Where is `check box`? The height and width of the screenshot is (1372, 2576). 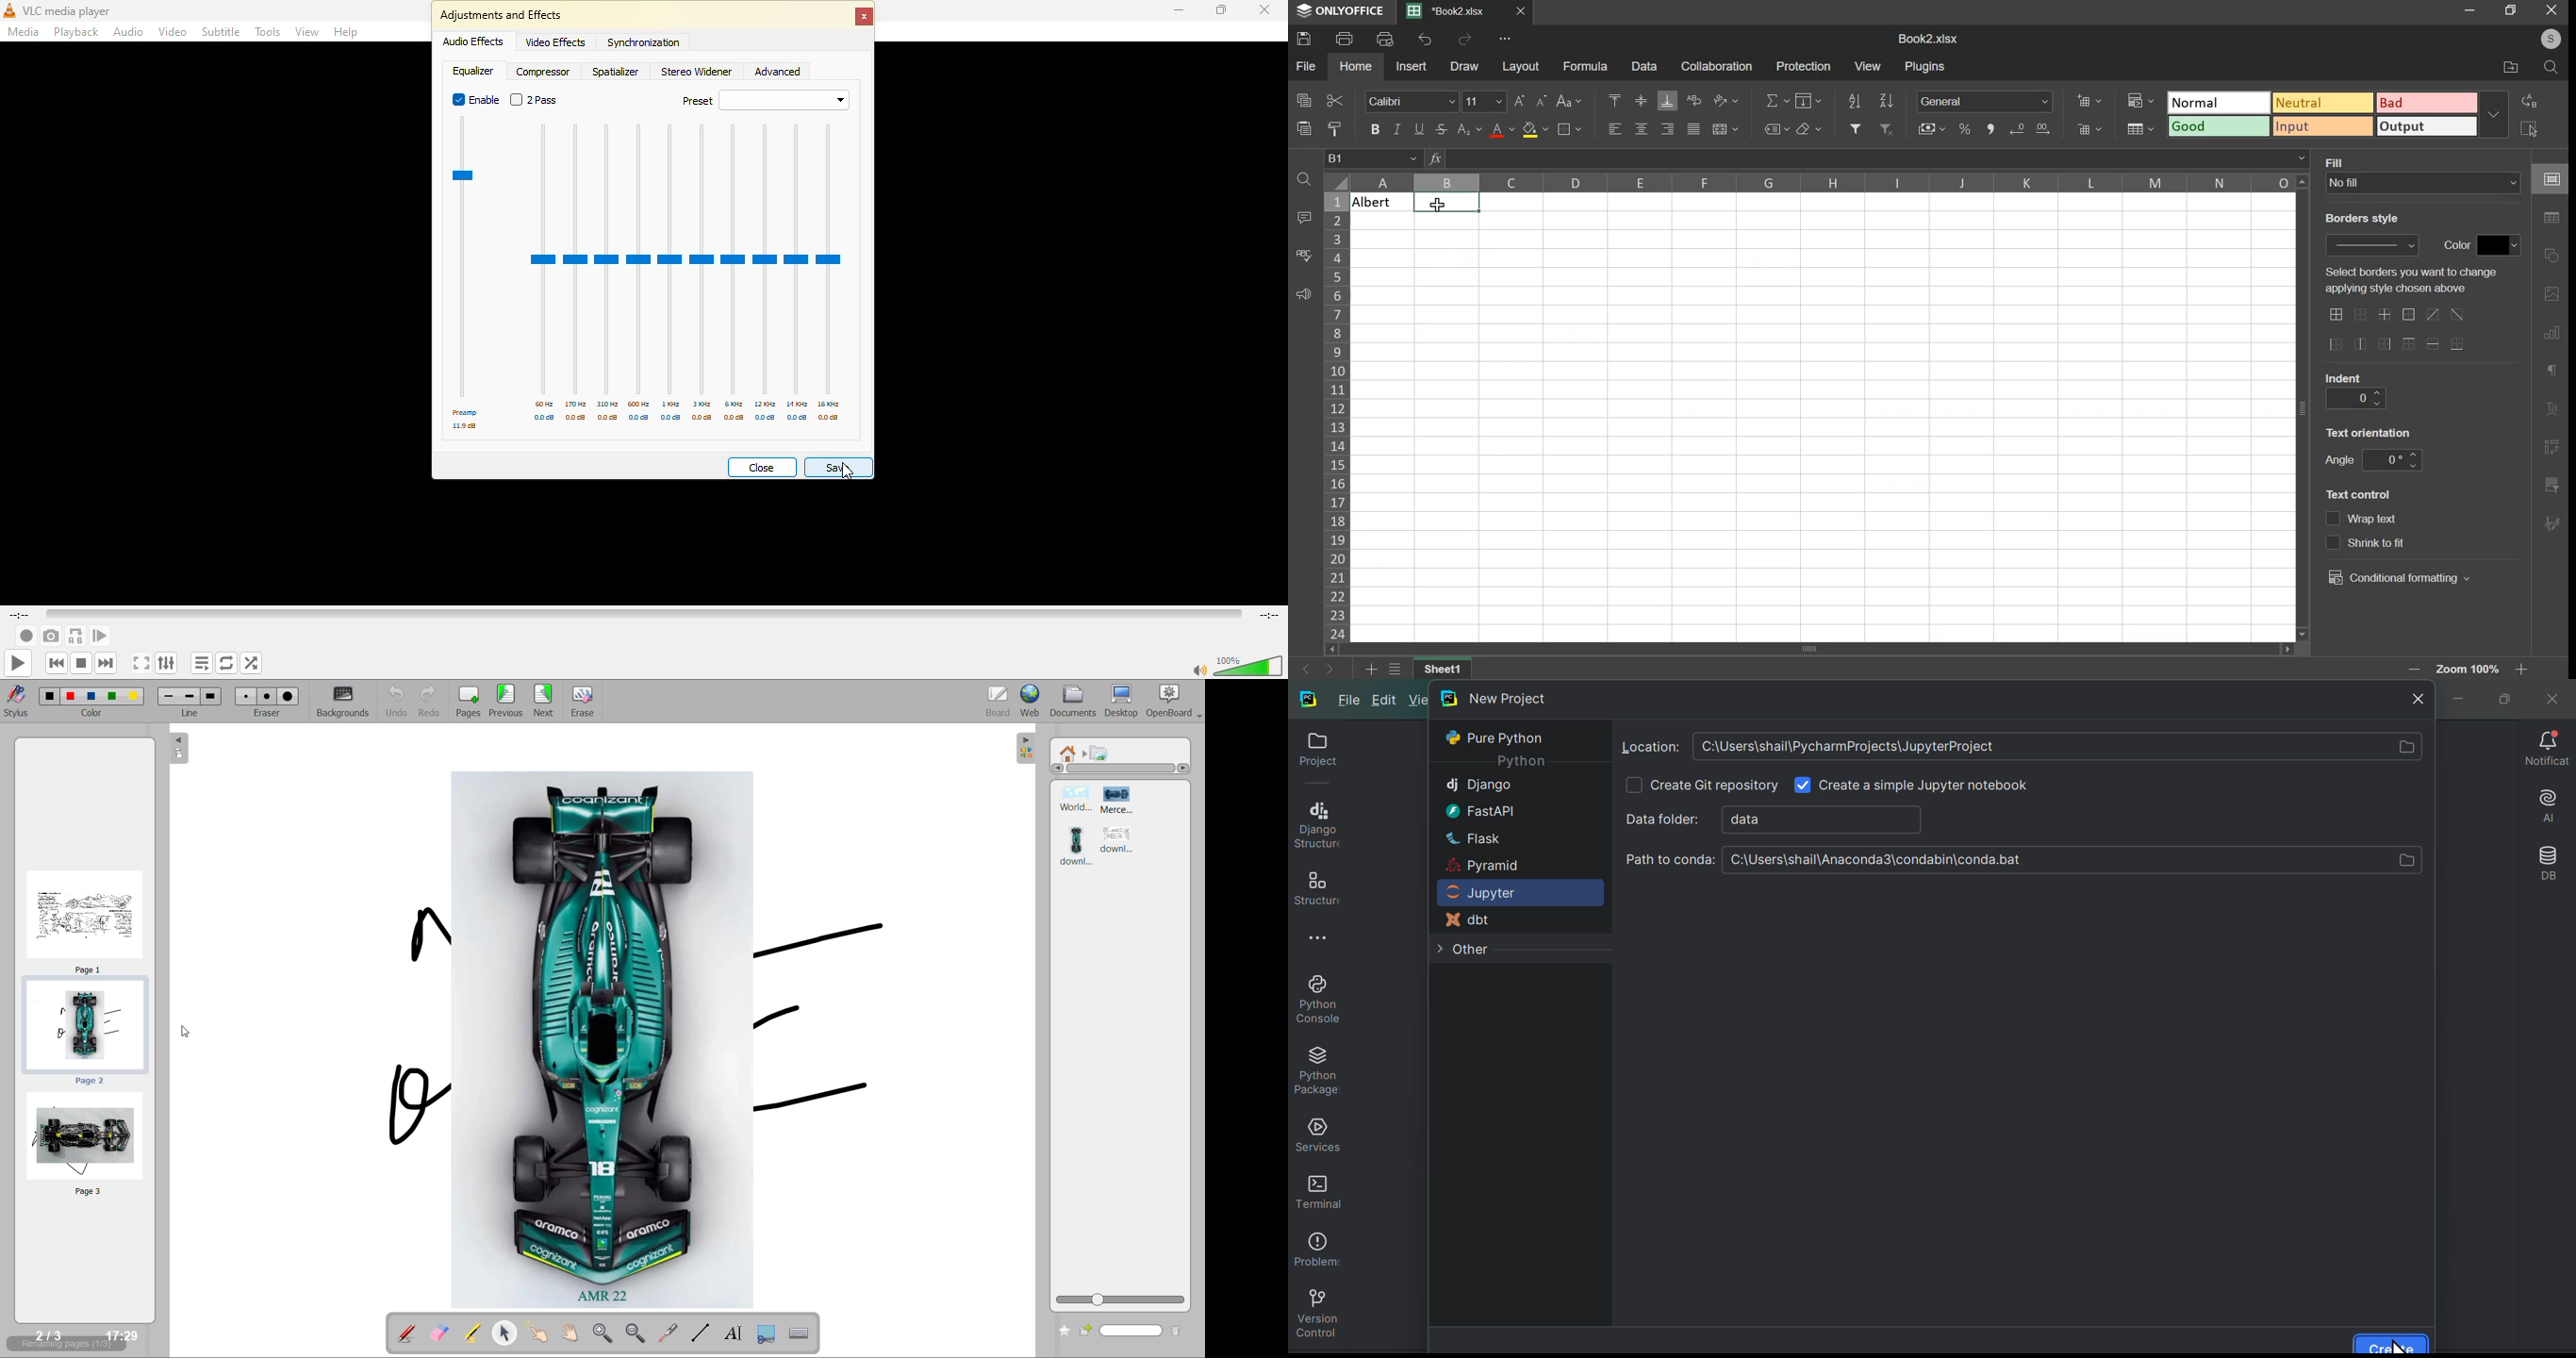
check box is located at coordinates (1801, 784).